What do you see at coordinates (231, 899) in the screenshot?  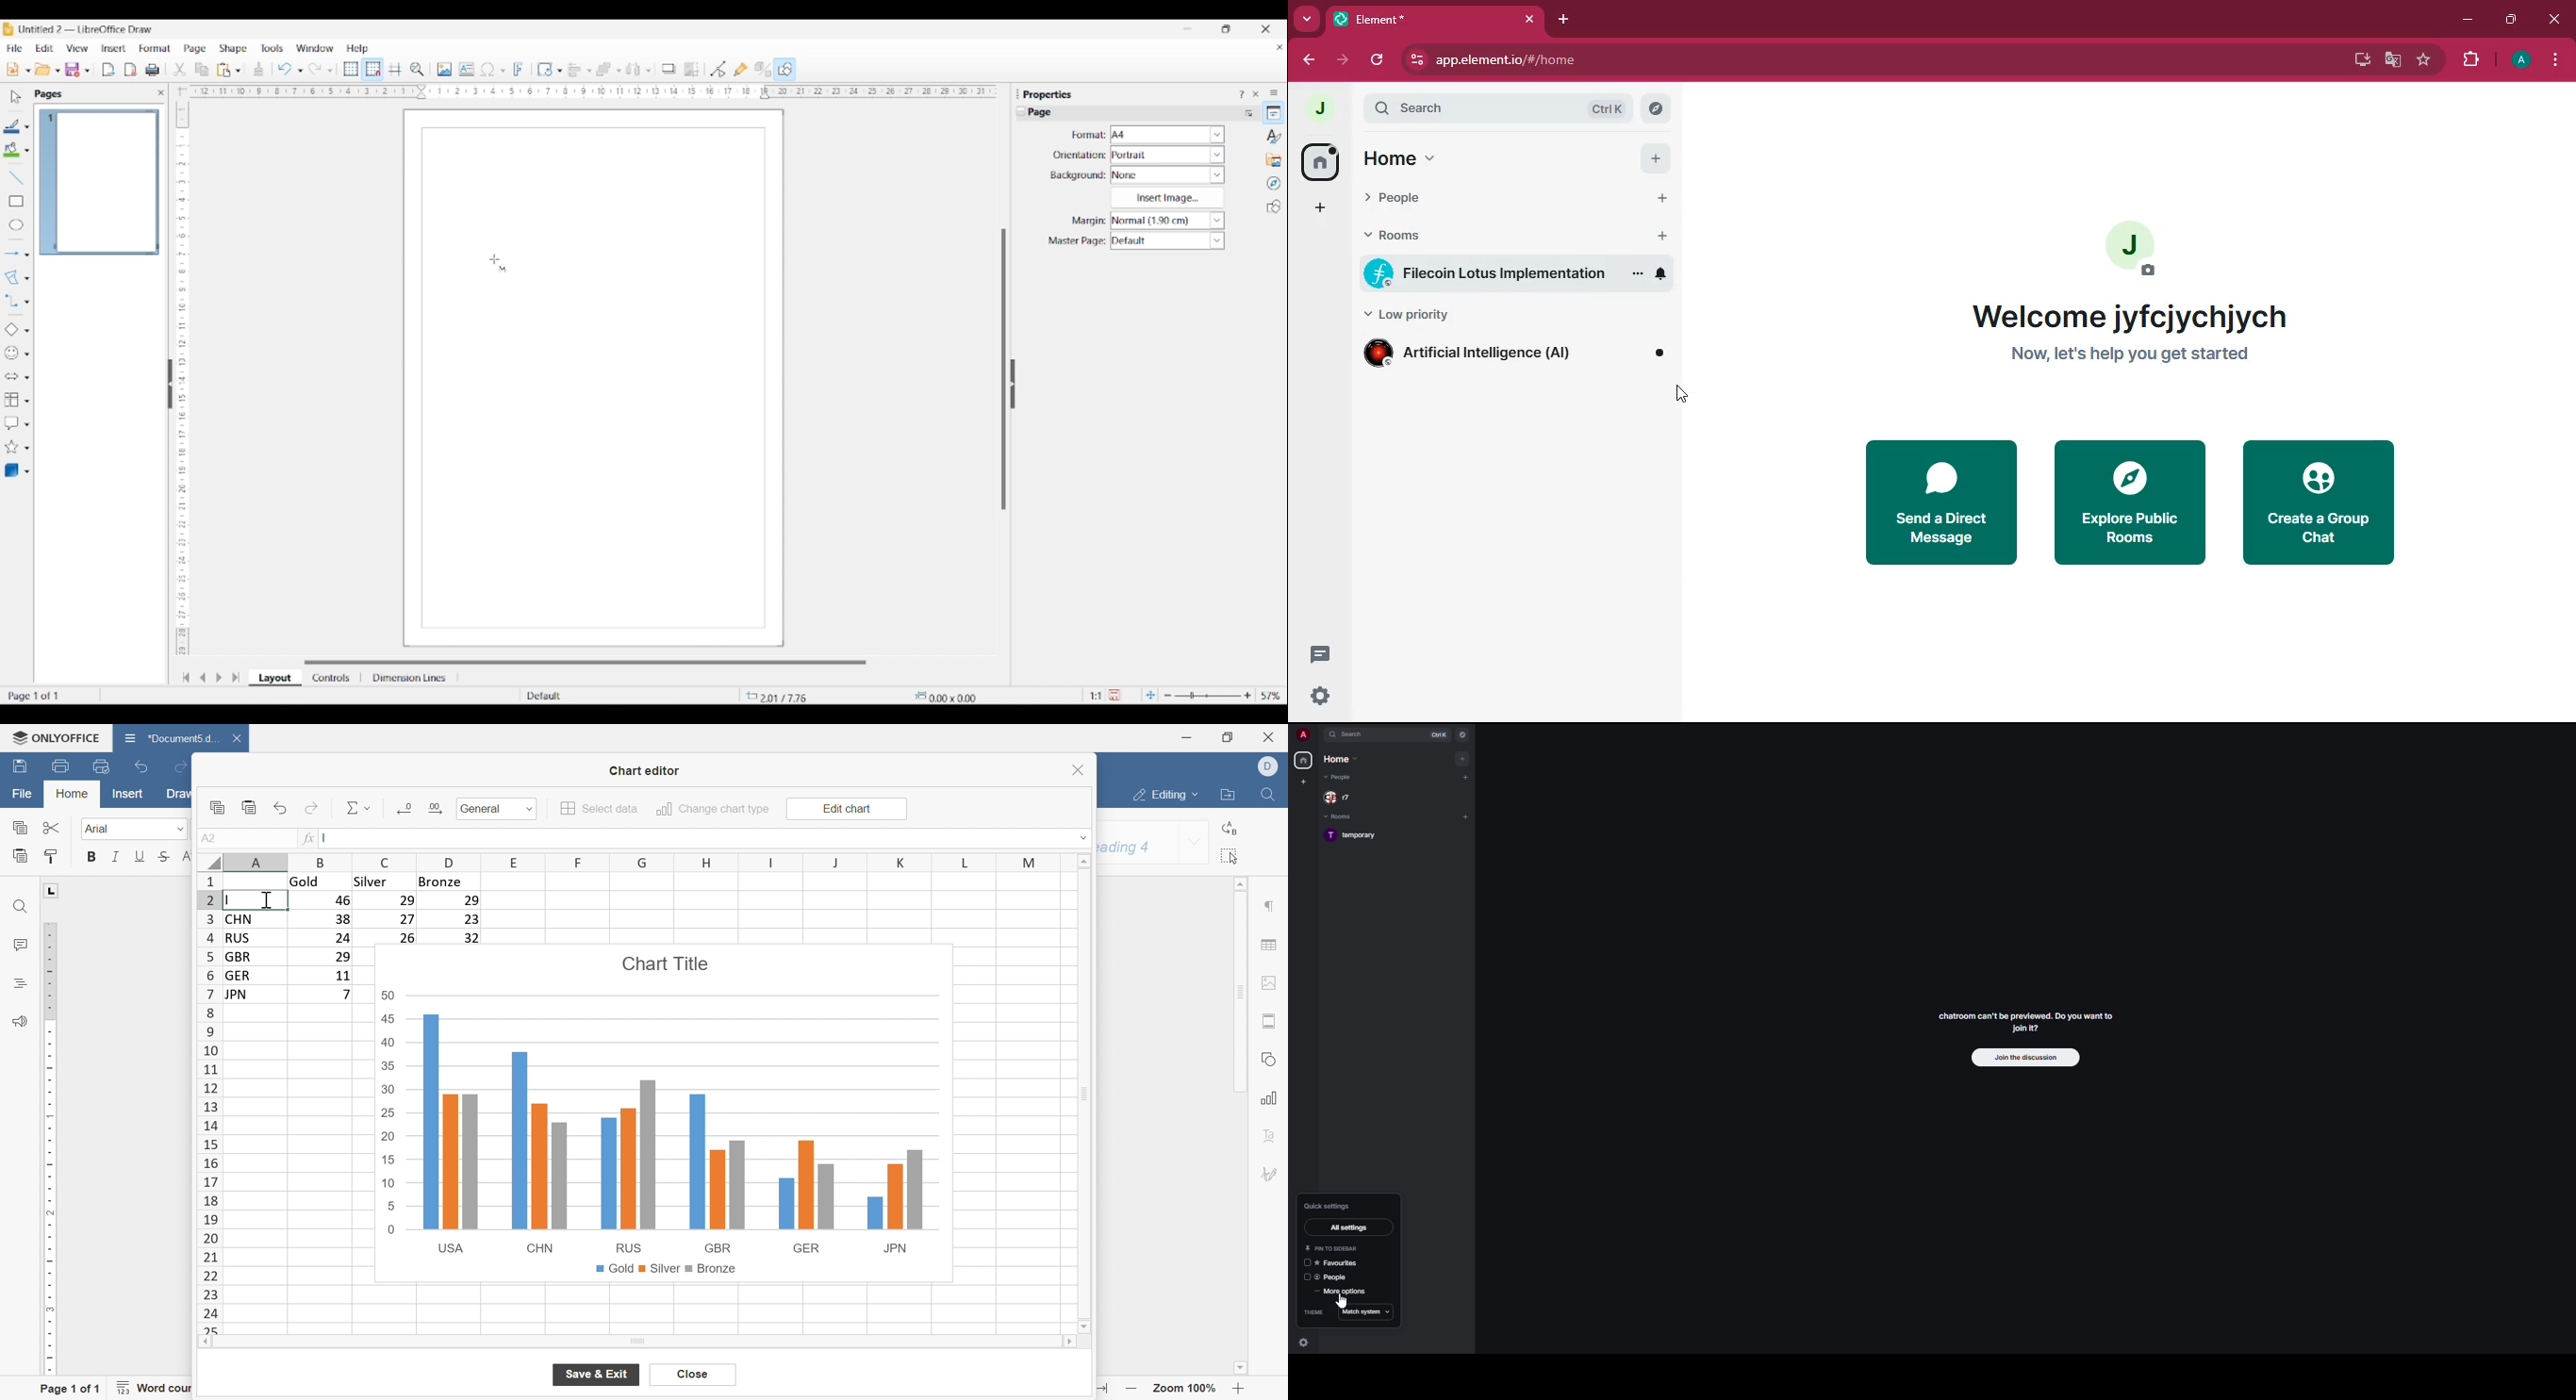 I see `Typing cursor` at bounding box center [231, 899].